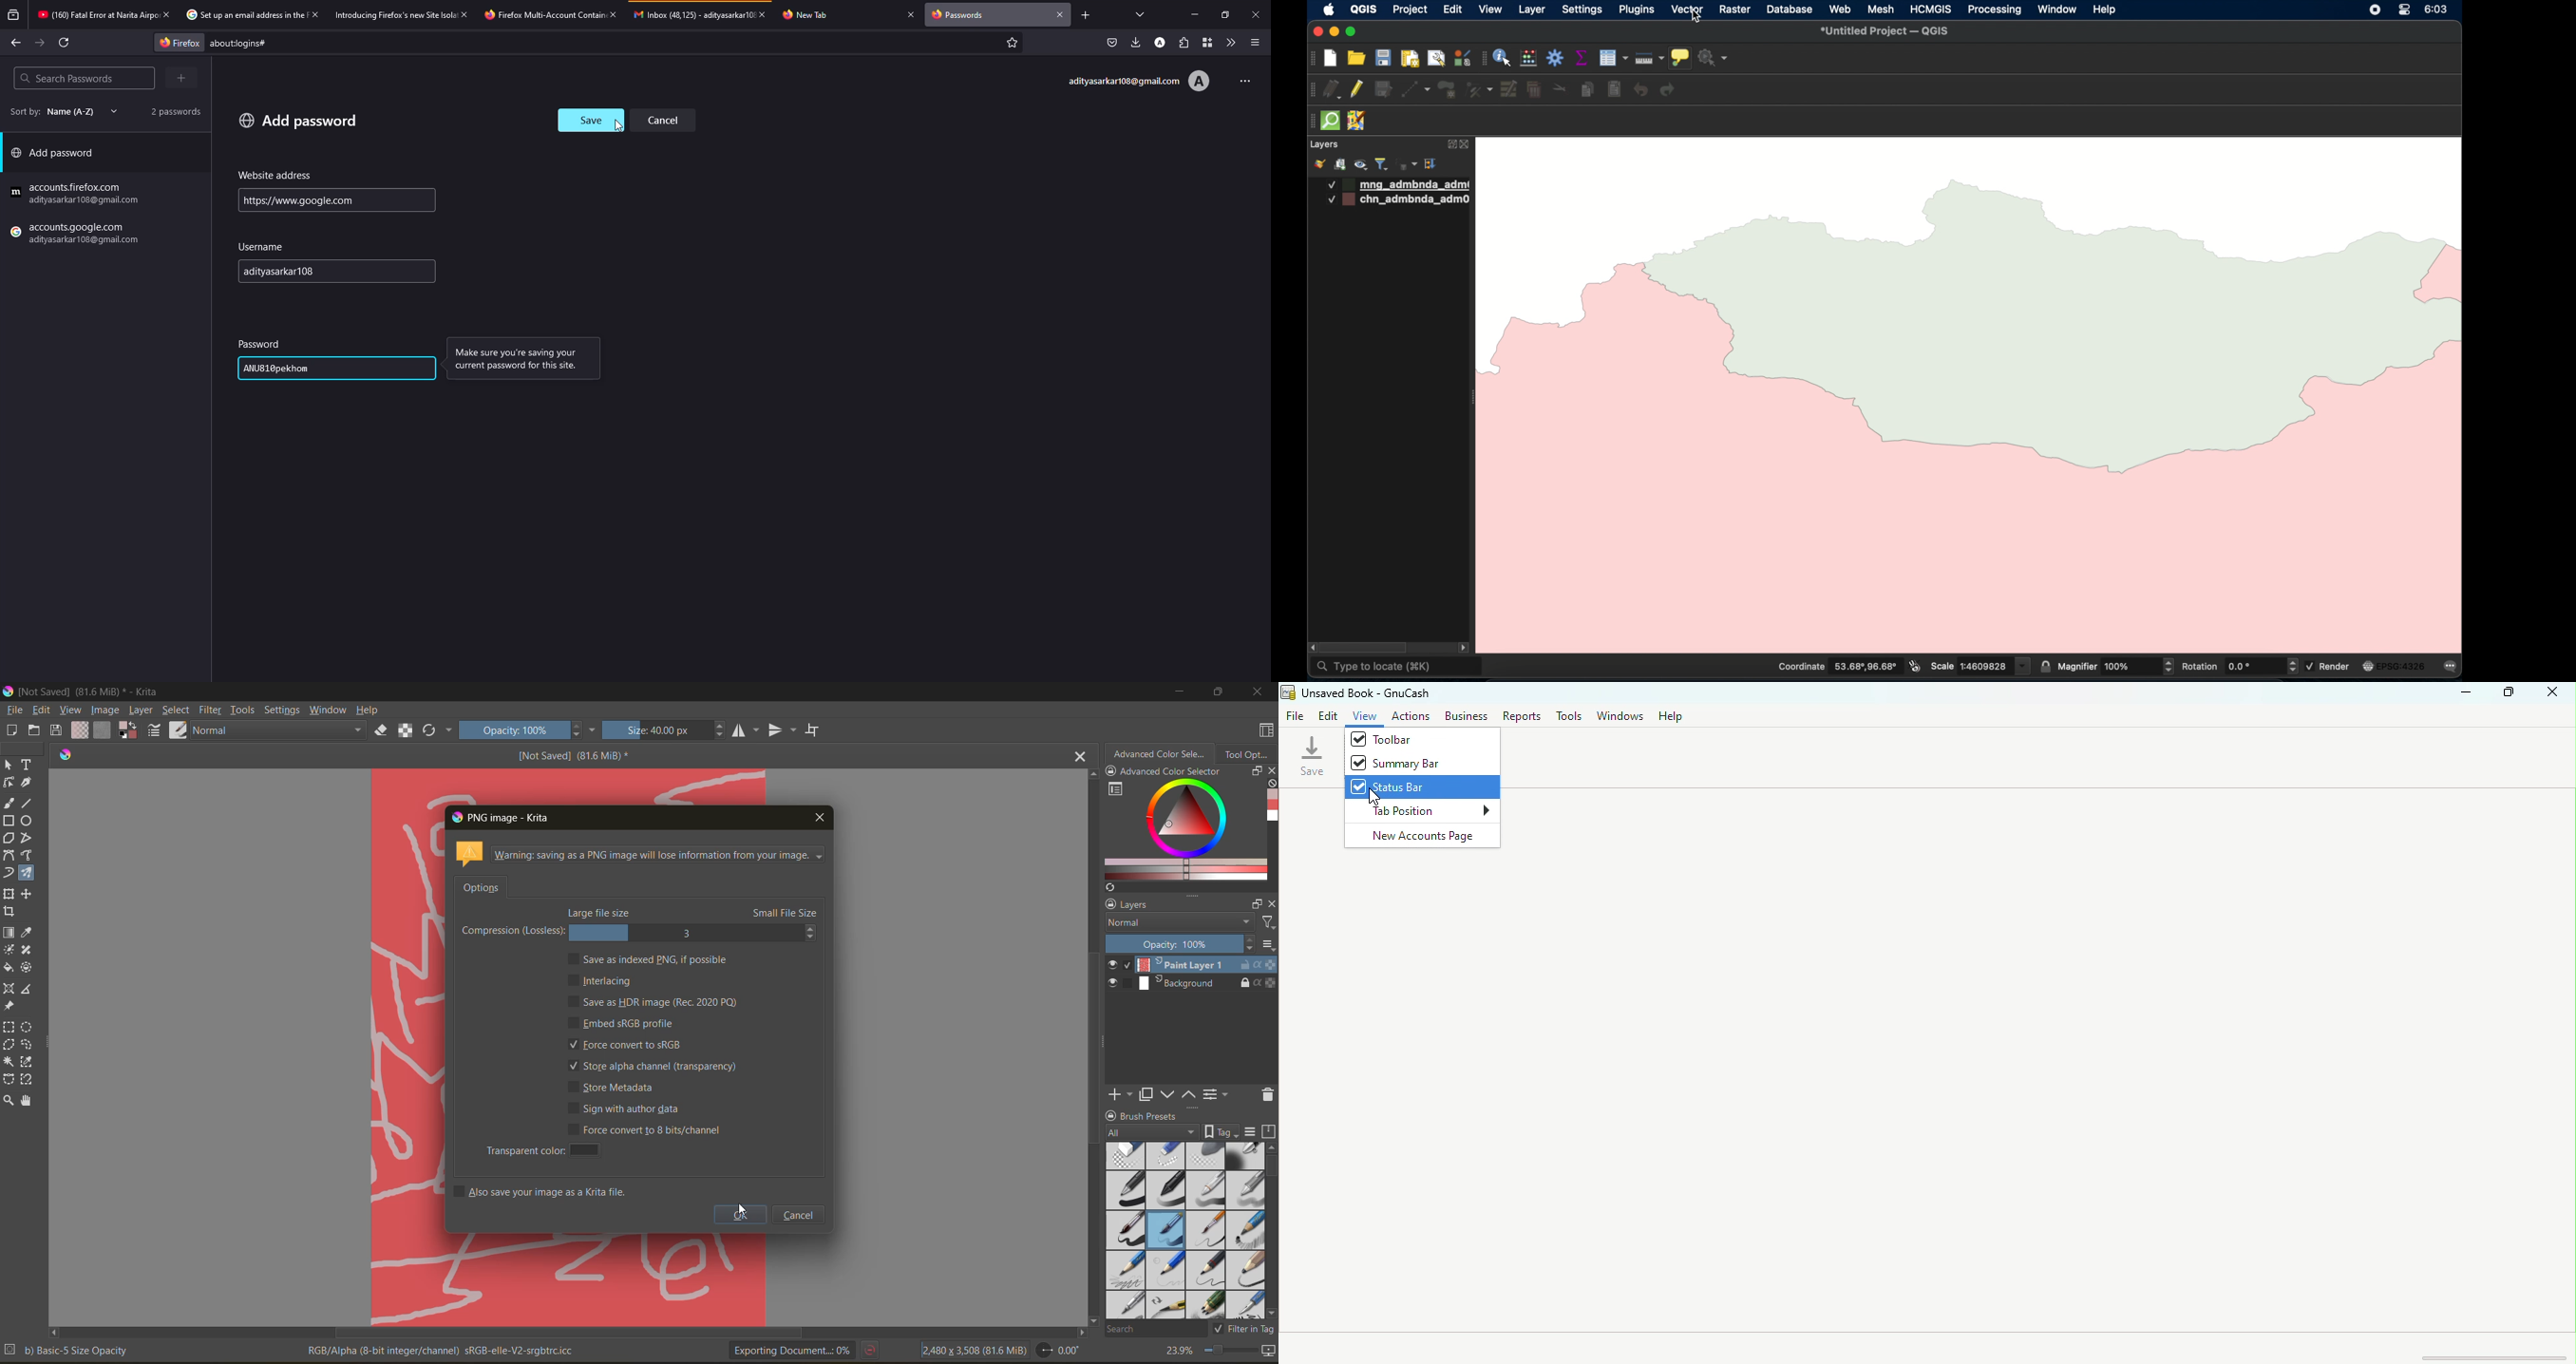 This screenshot has width=2576, height=1372. Describe the element at coordinates (1923, 1081) in the screenshot. I see `workspace` at that location.